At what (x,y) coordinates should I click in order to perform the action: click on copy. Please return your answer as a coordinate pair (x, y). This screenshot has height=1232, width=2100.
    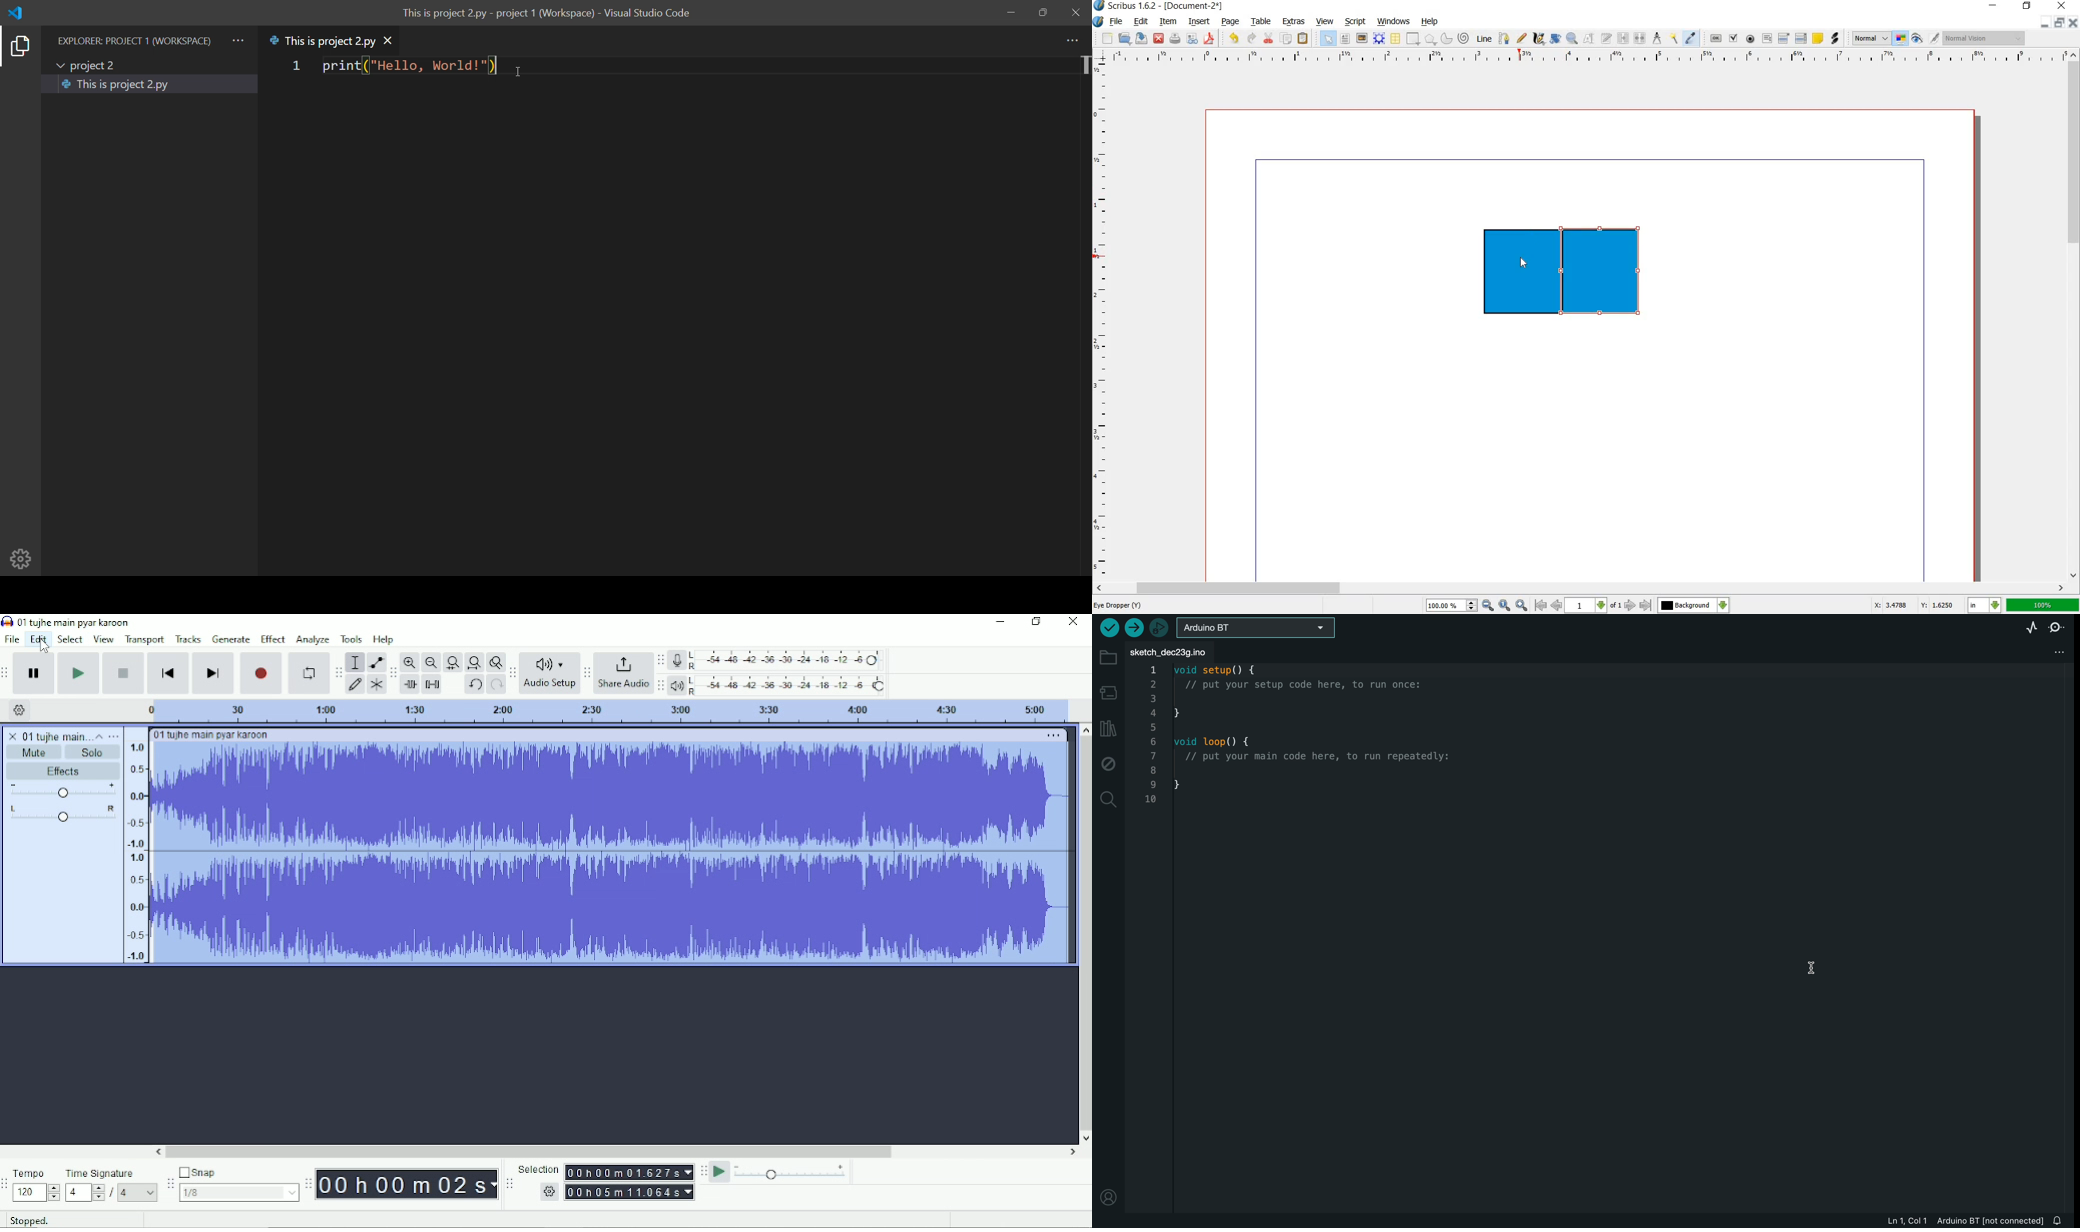
    Looking at the image, I should click on (1286, 39).